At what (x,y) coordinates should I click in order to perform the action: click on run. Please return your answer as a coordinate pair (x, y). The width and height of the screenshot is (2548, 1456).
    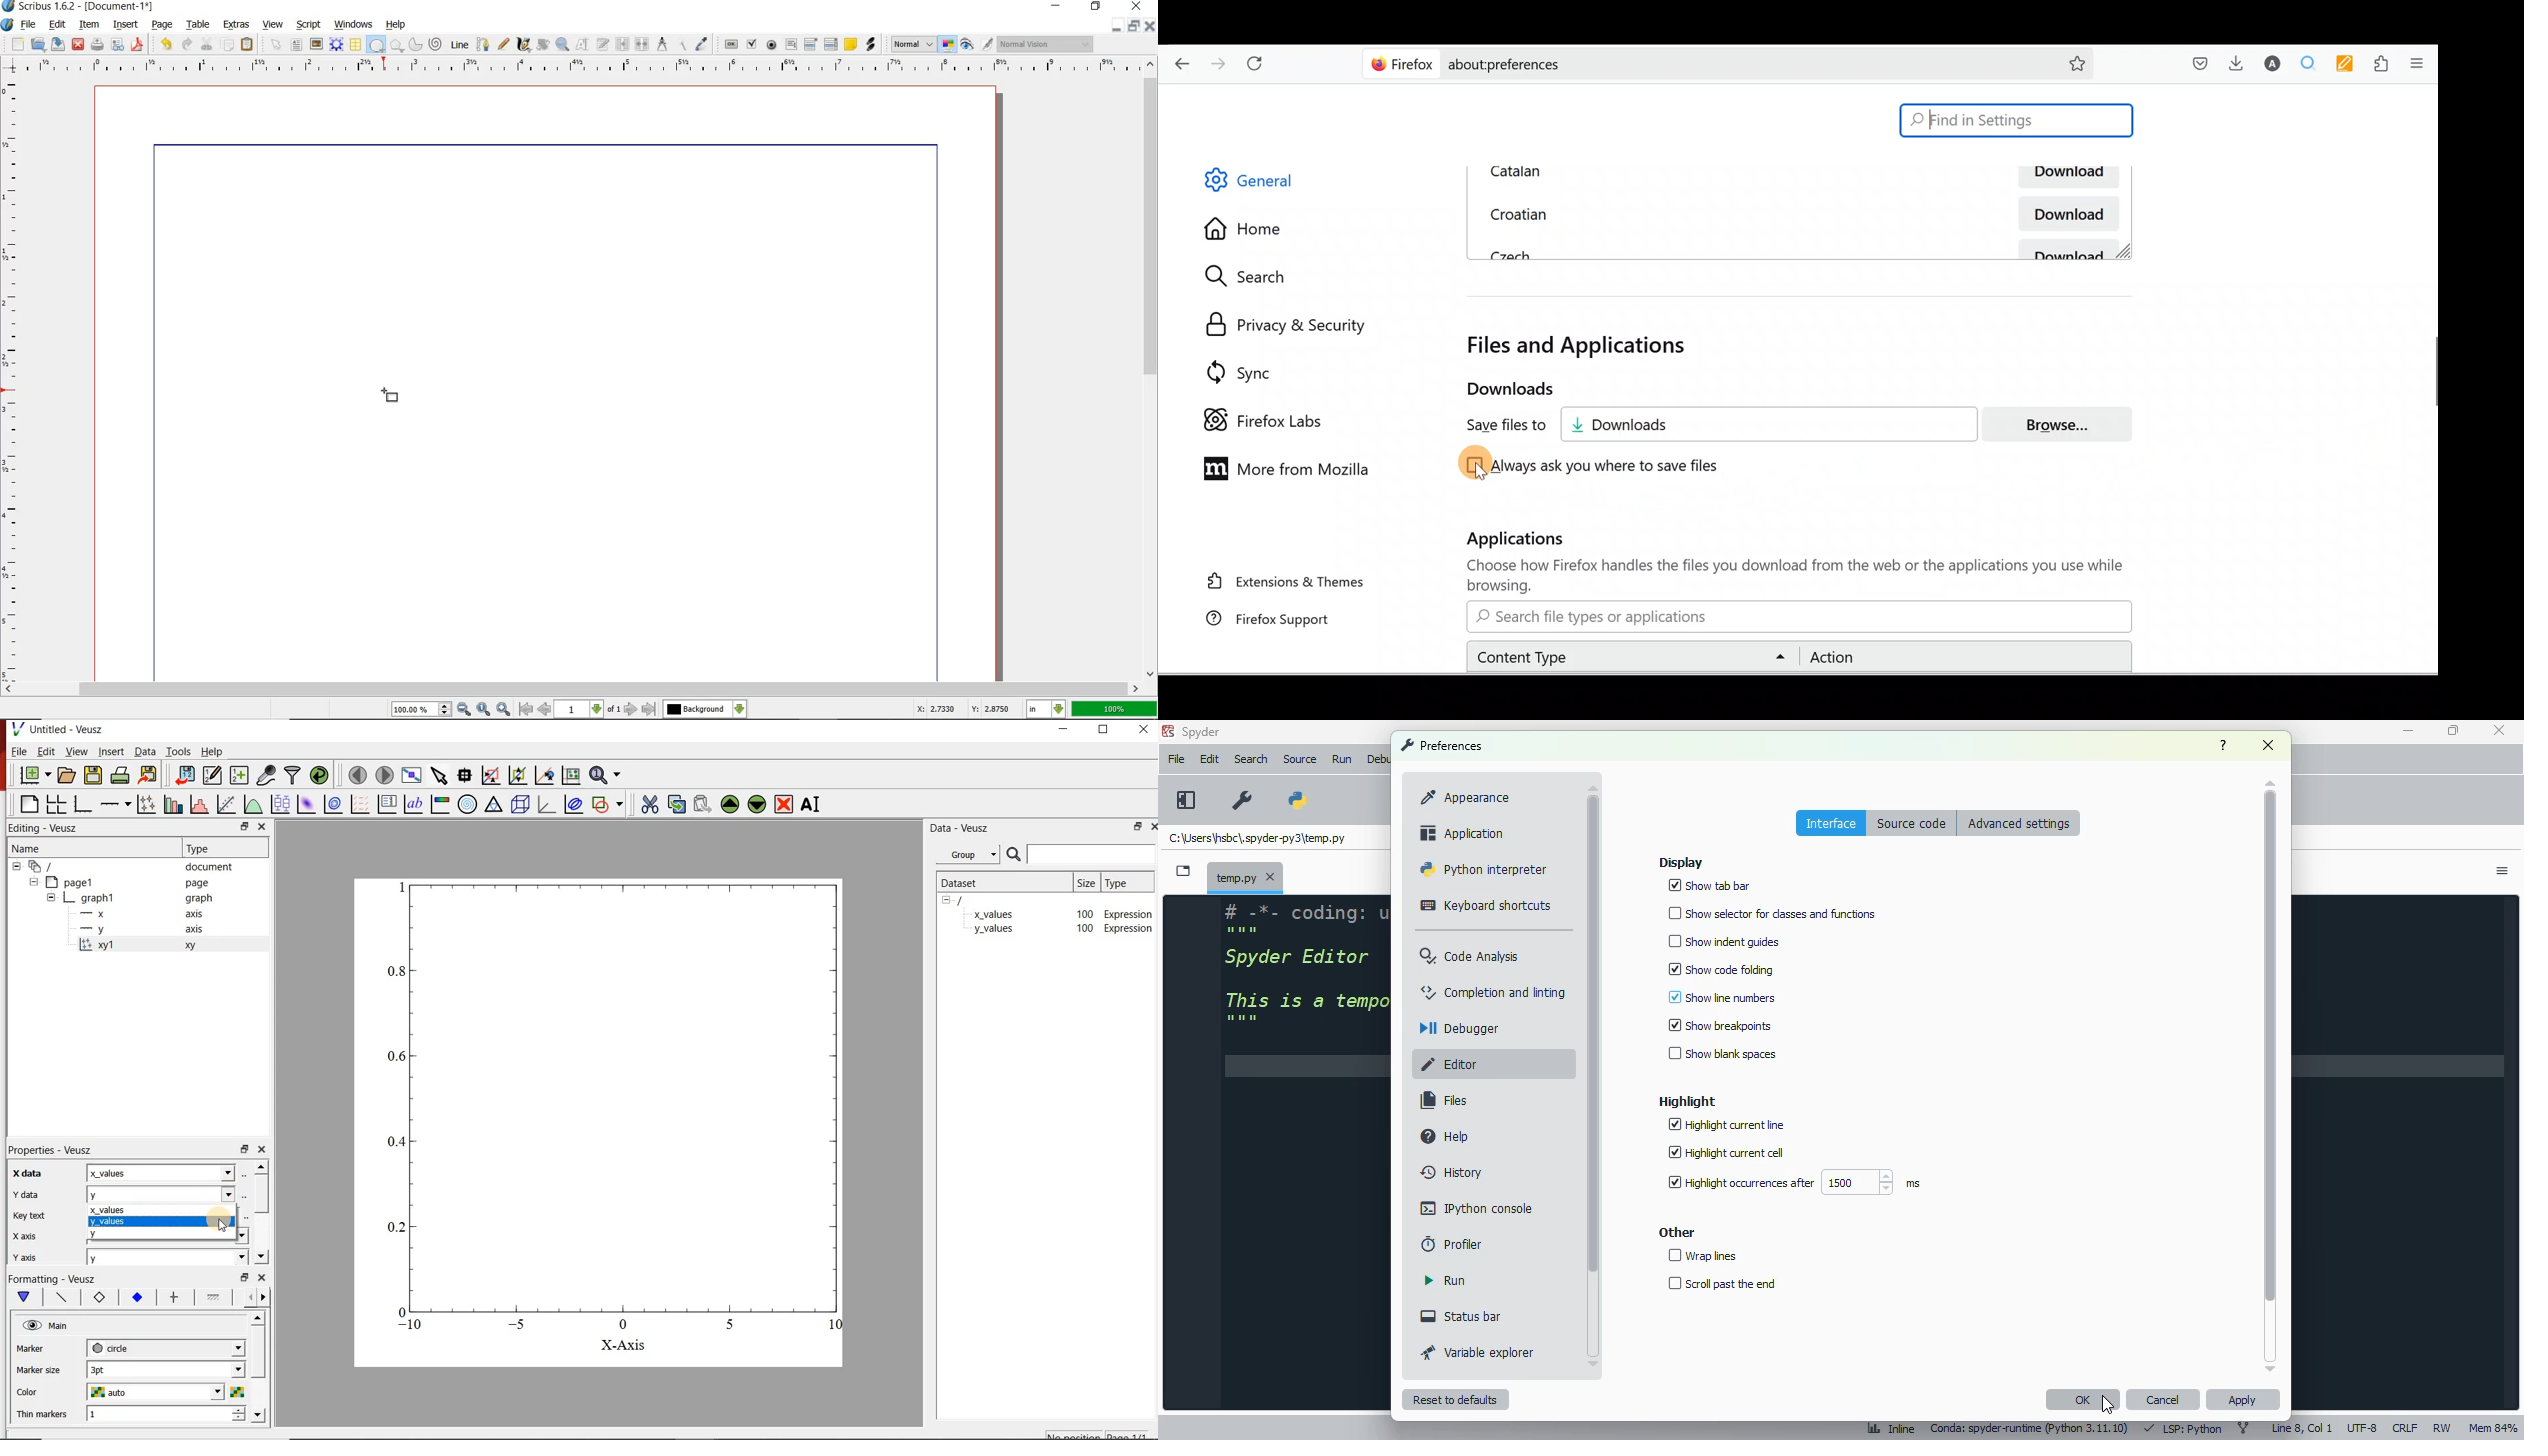
    Looking at the image, I should click on (1445, 1281).